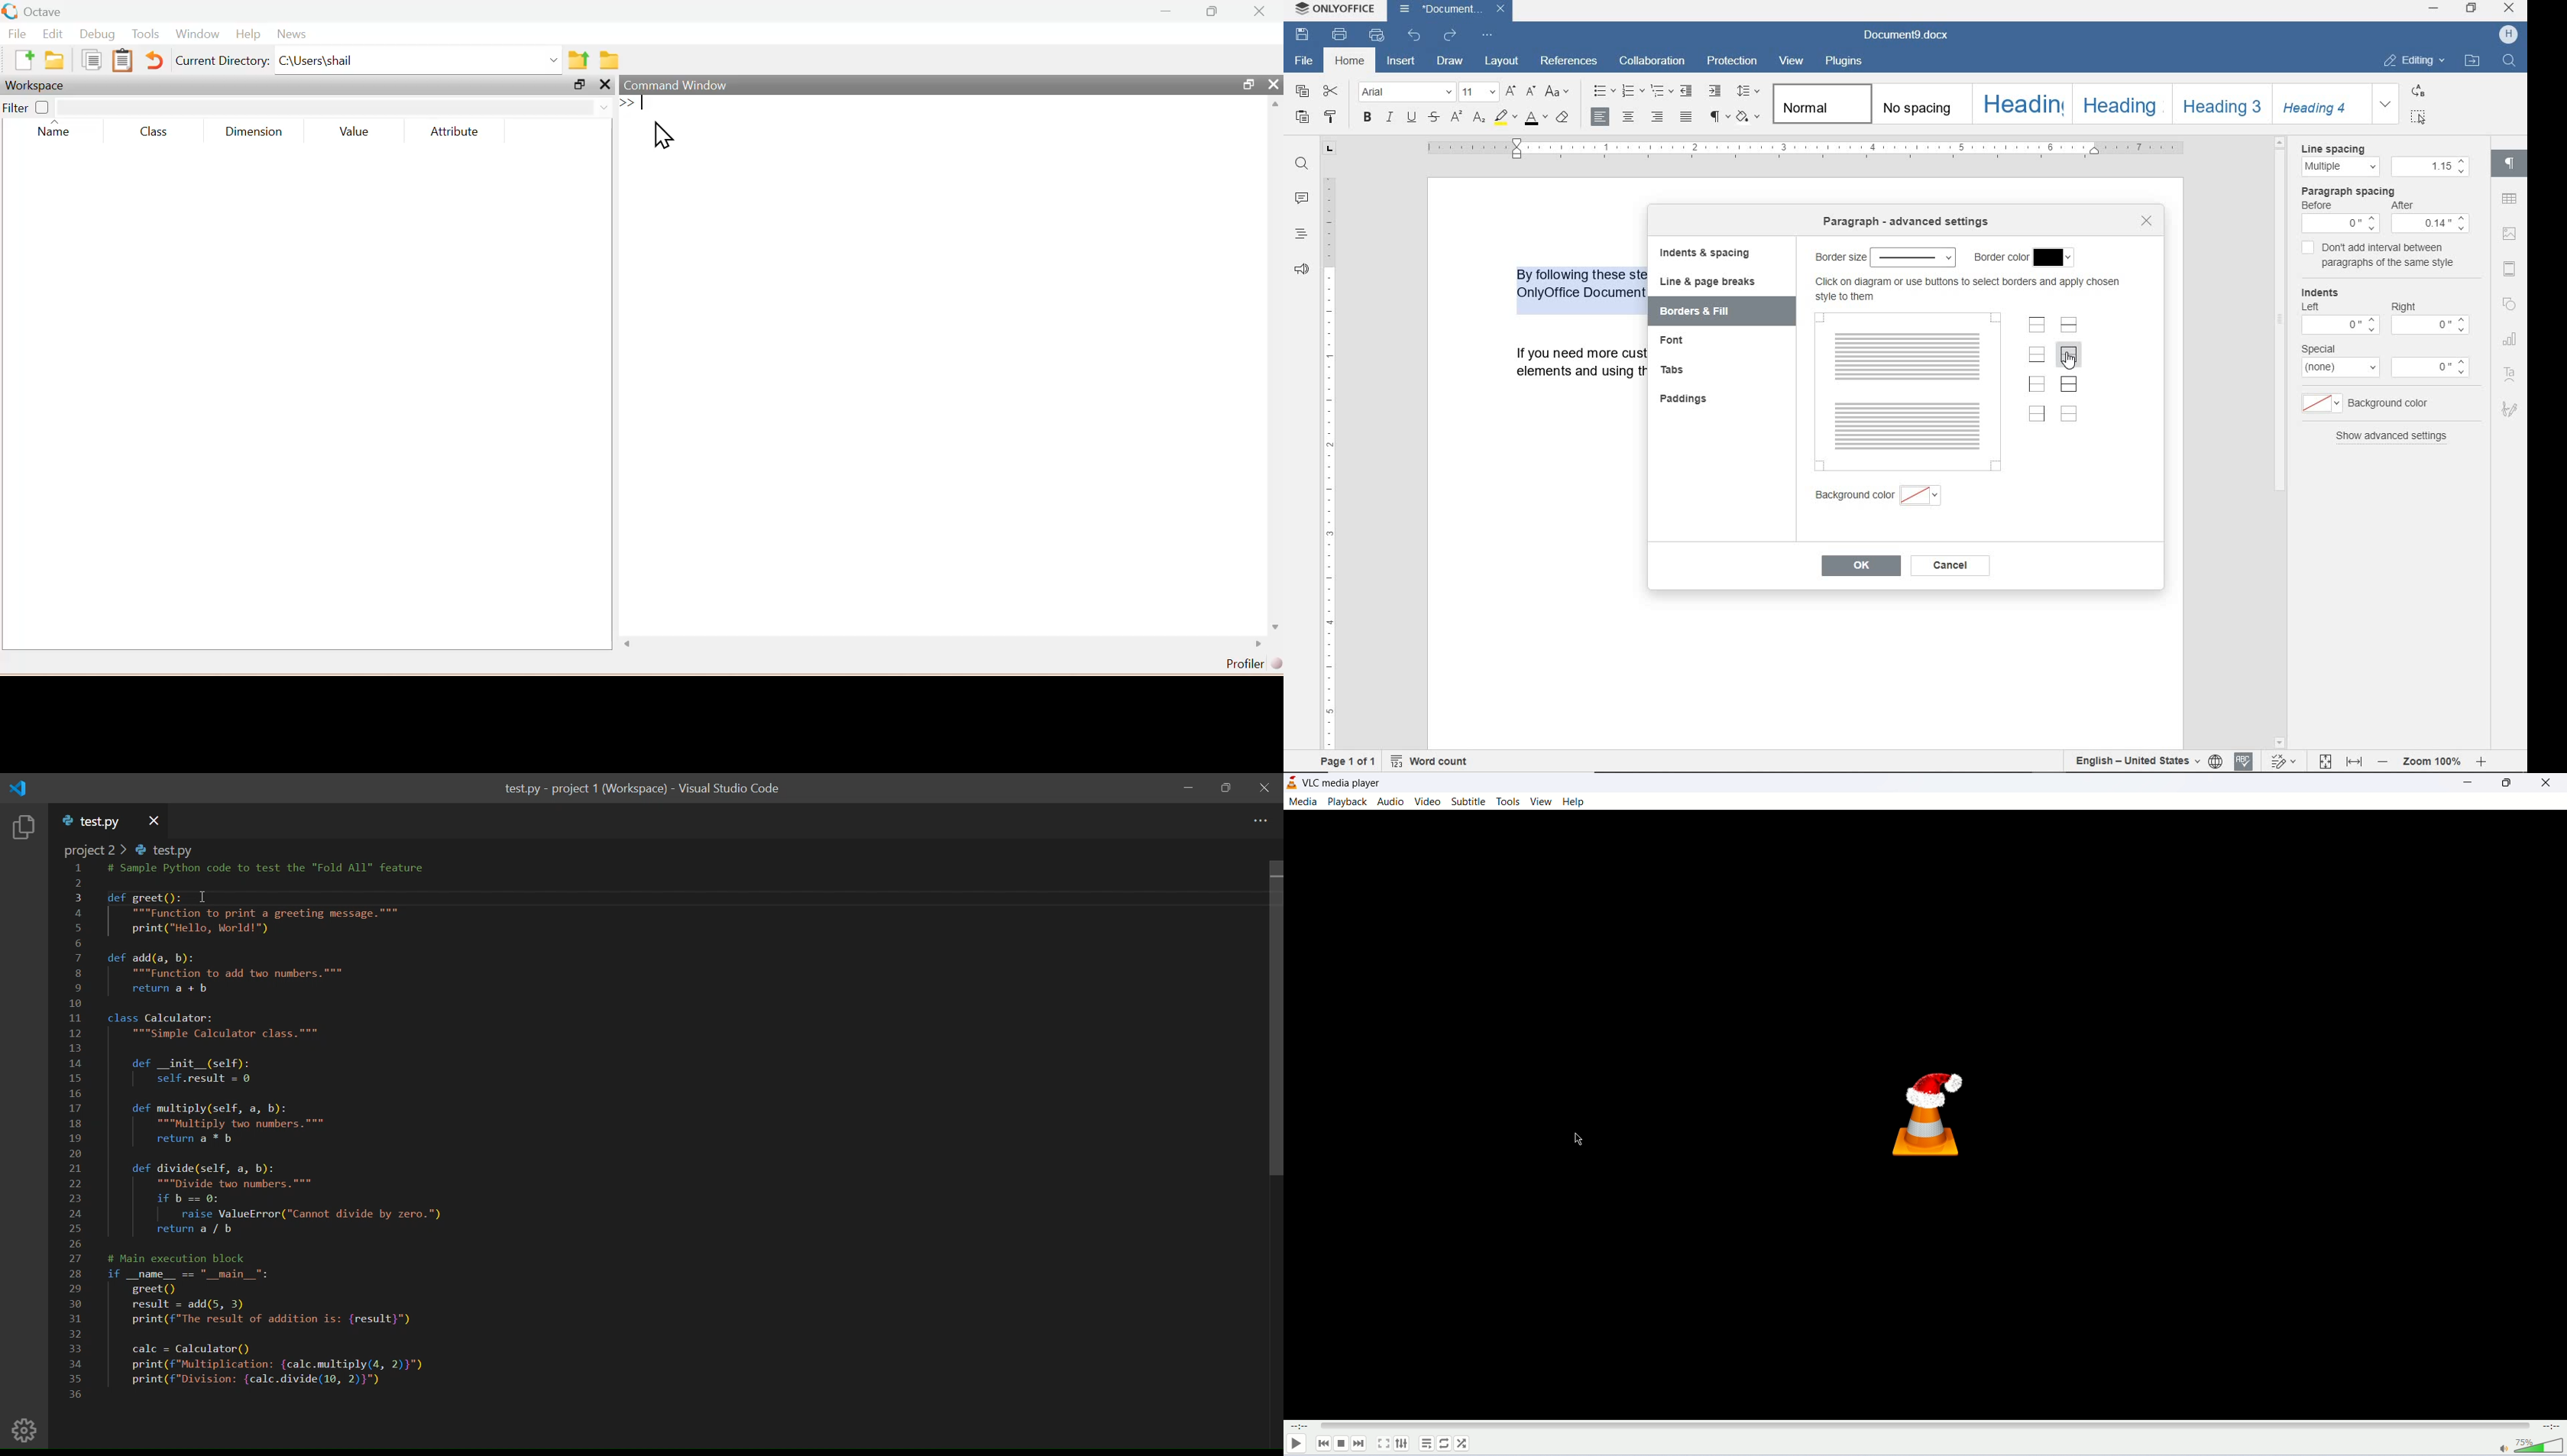 The height and width of the screenshot is (1456, 2576). Describe the element at coordinates (2036, 385) in the screenshot. I see `set left border only` at that location.